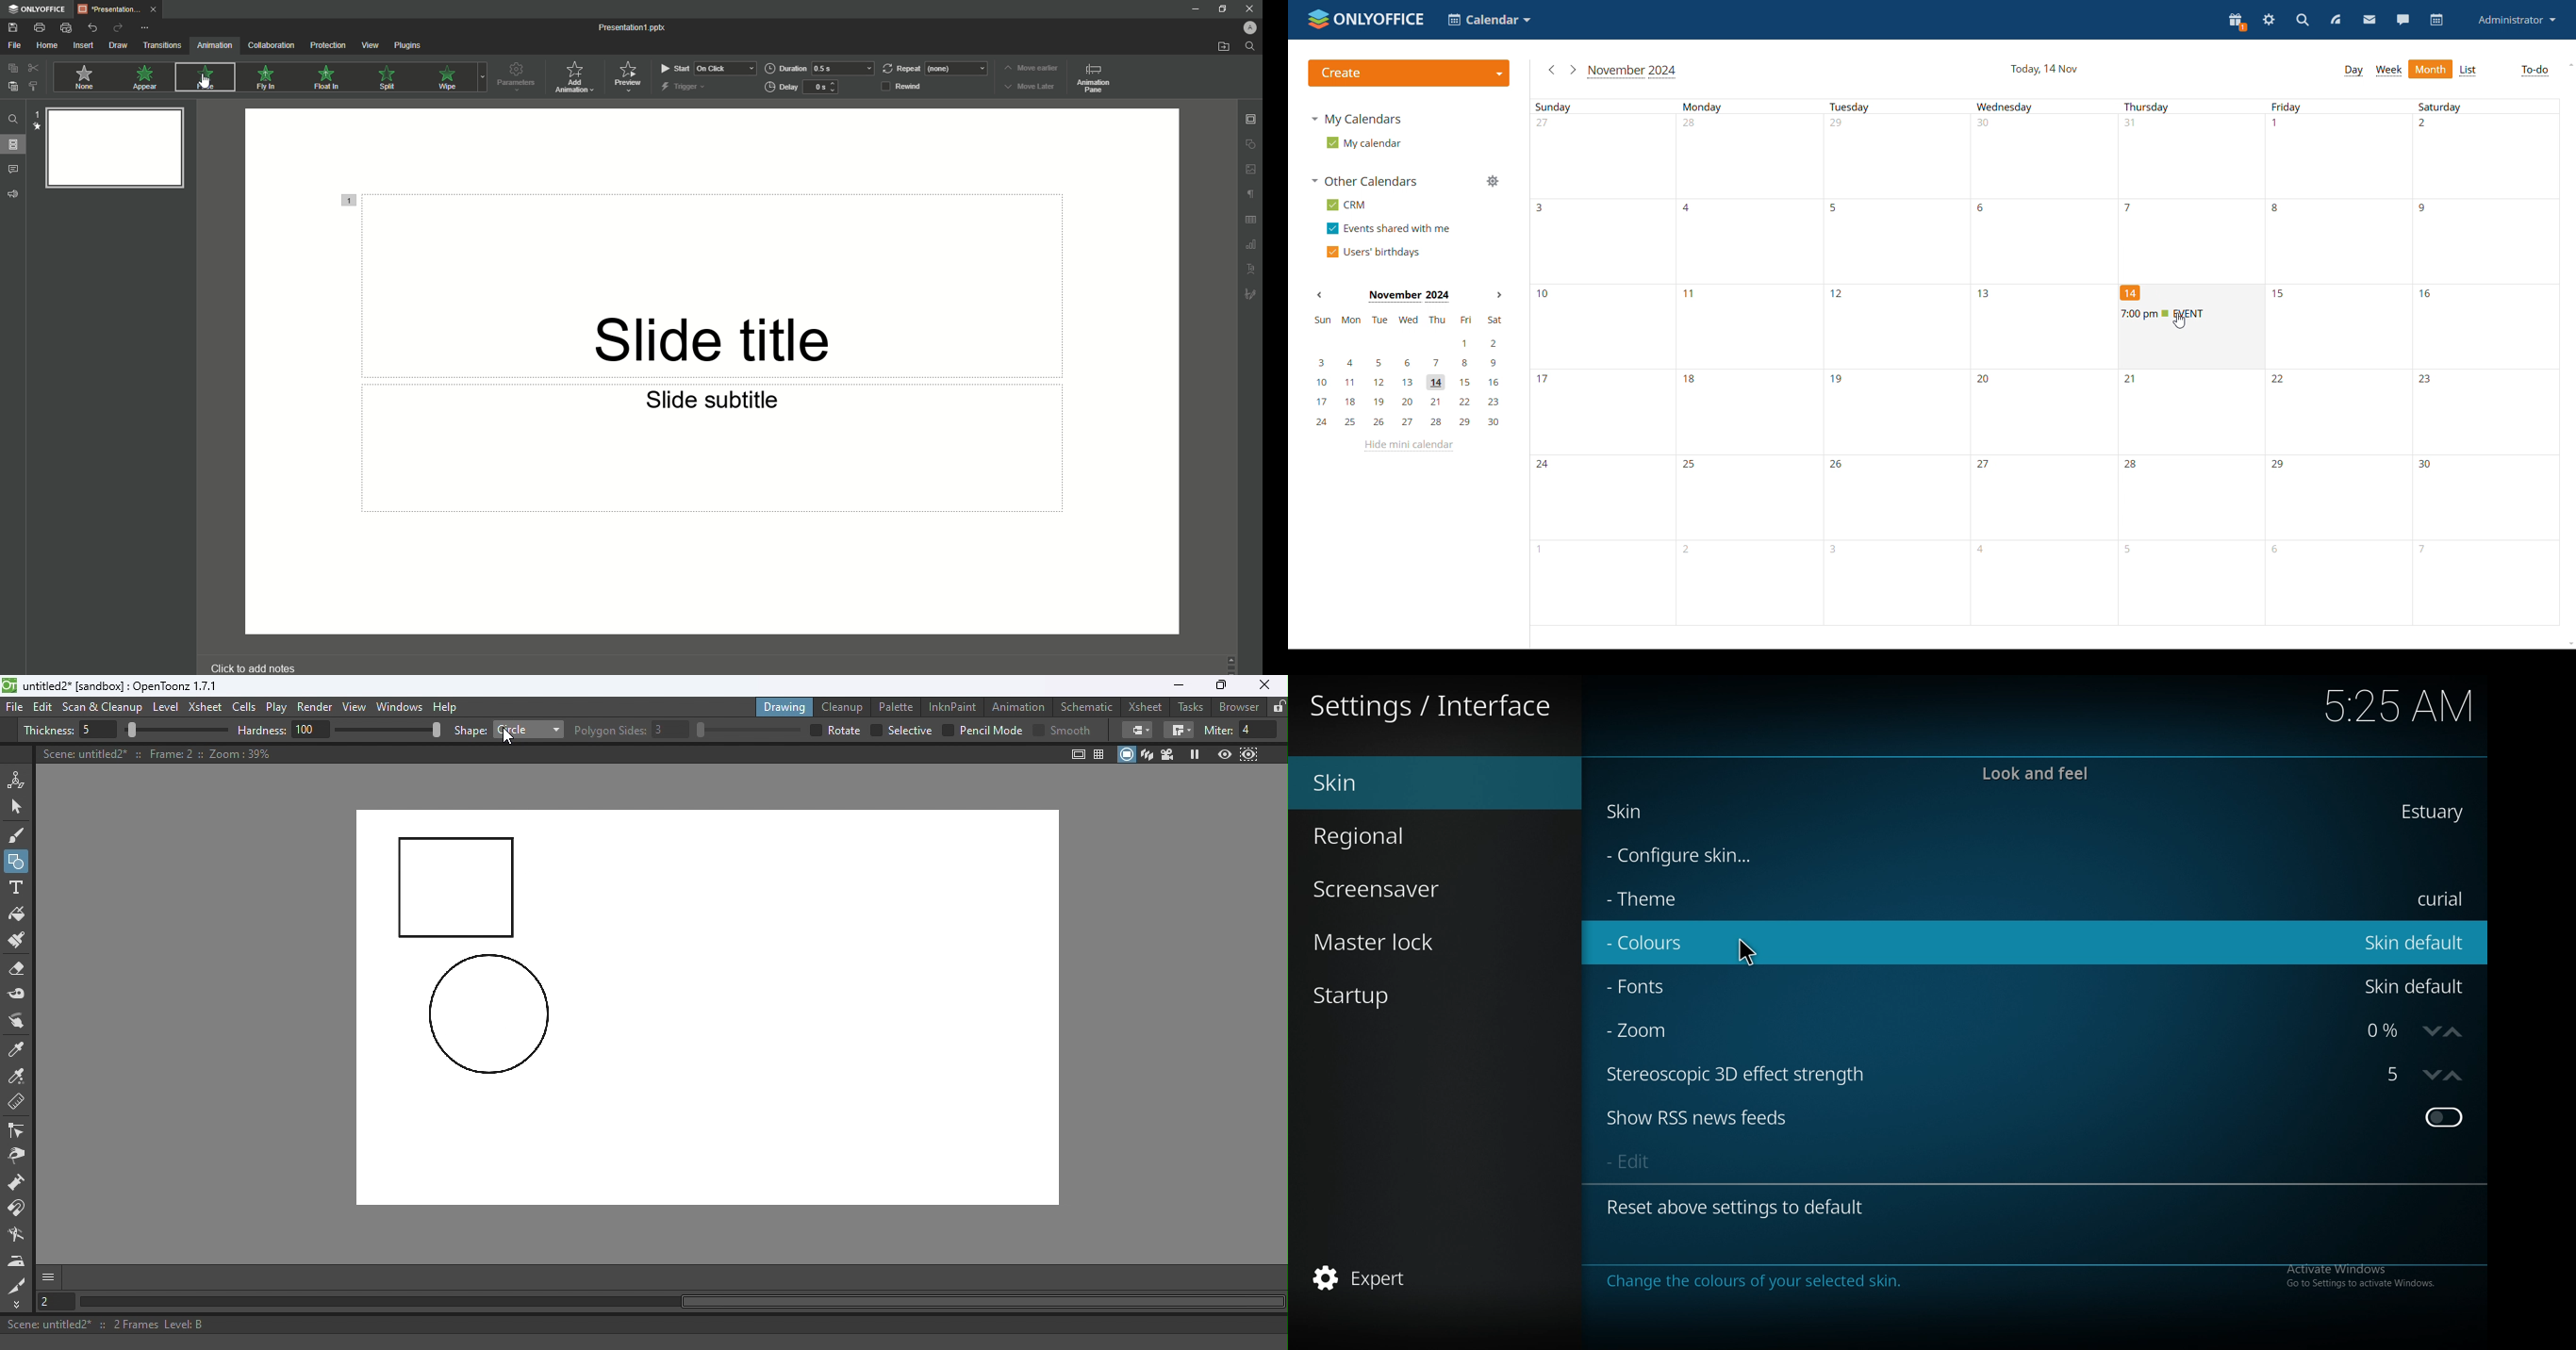 This screenshot has width=2576, height=1372. I want to click on cursor, so click(1747, 952).